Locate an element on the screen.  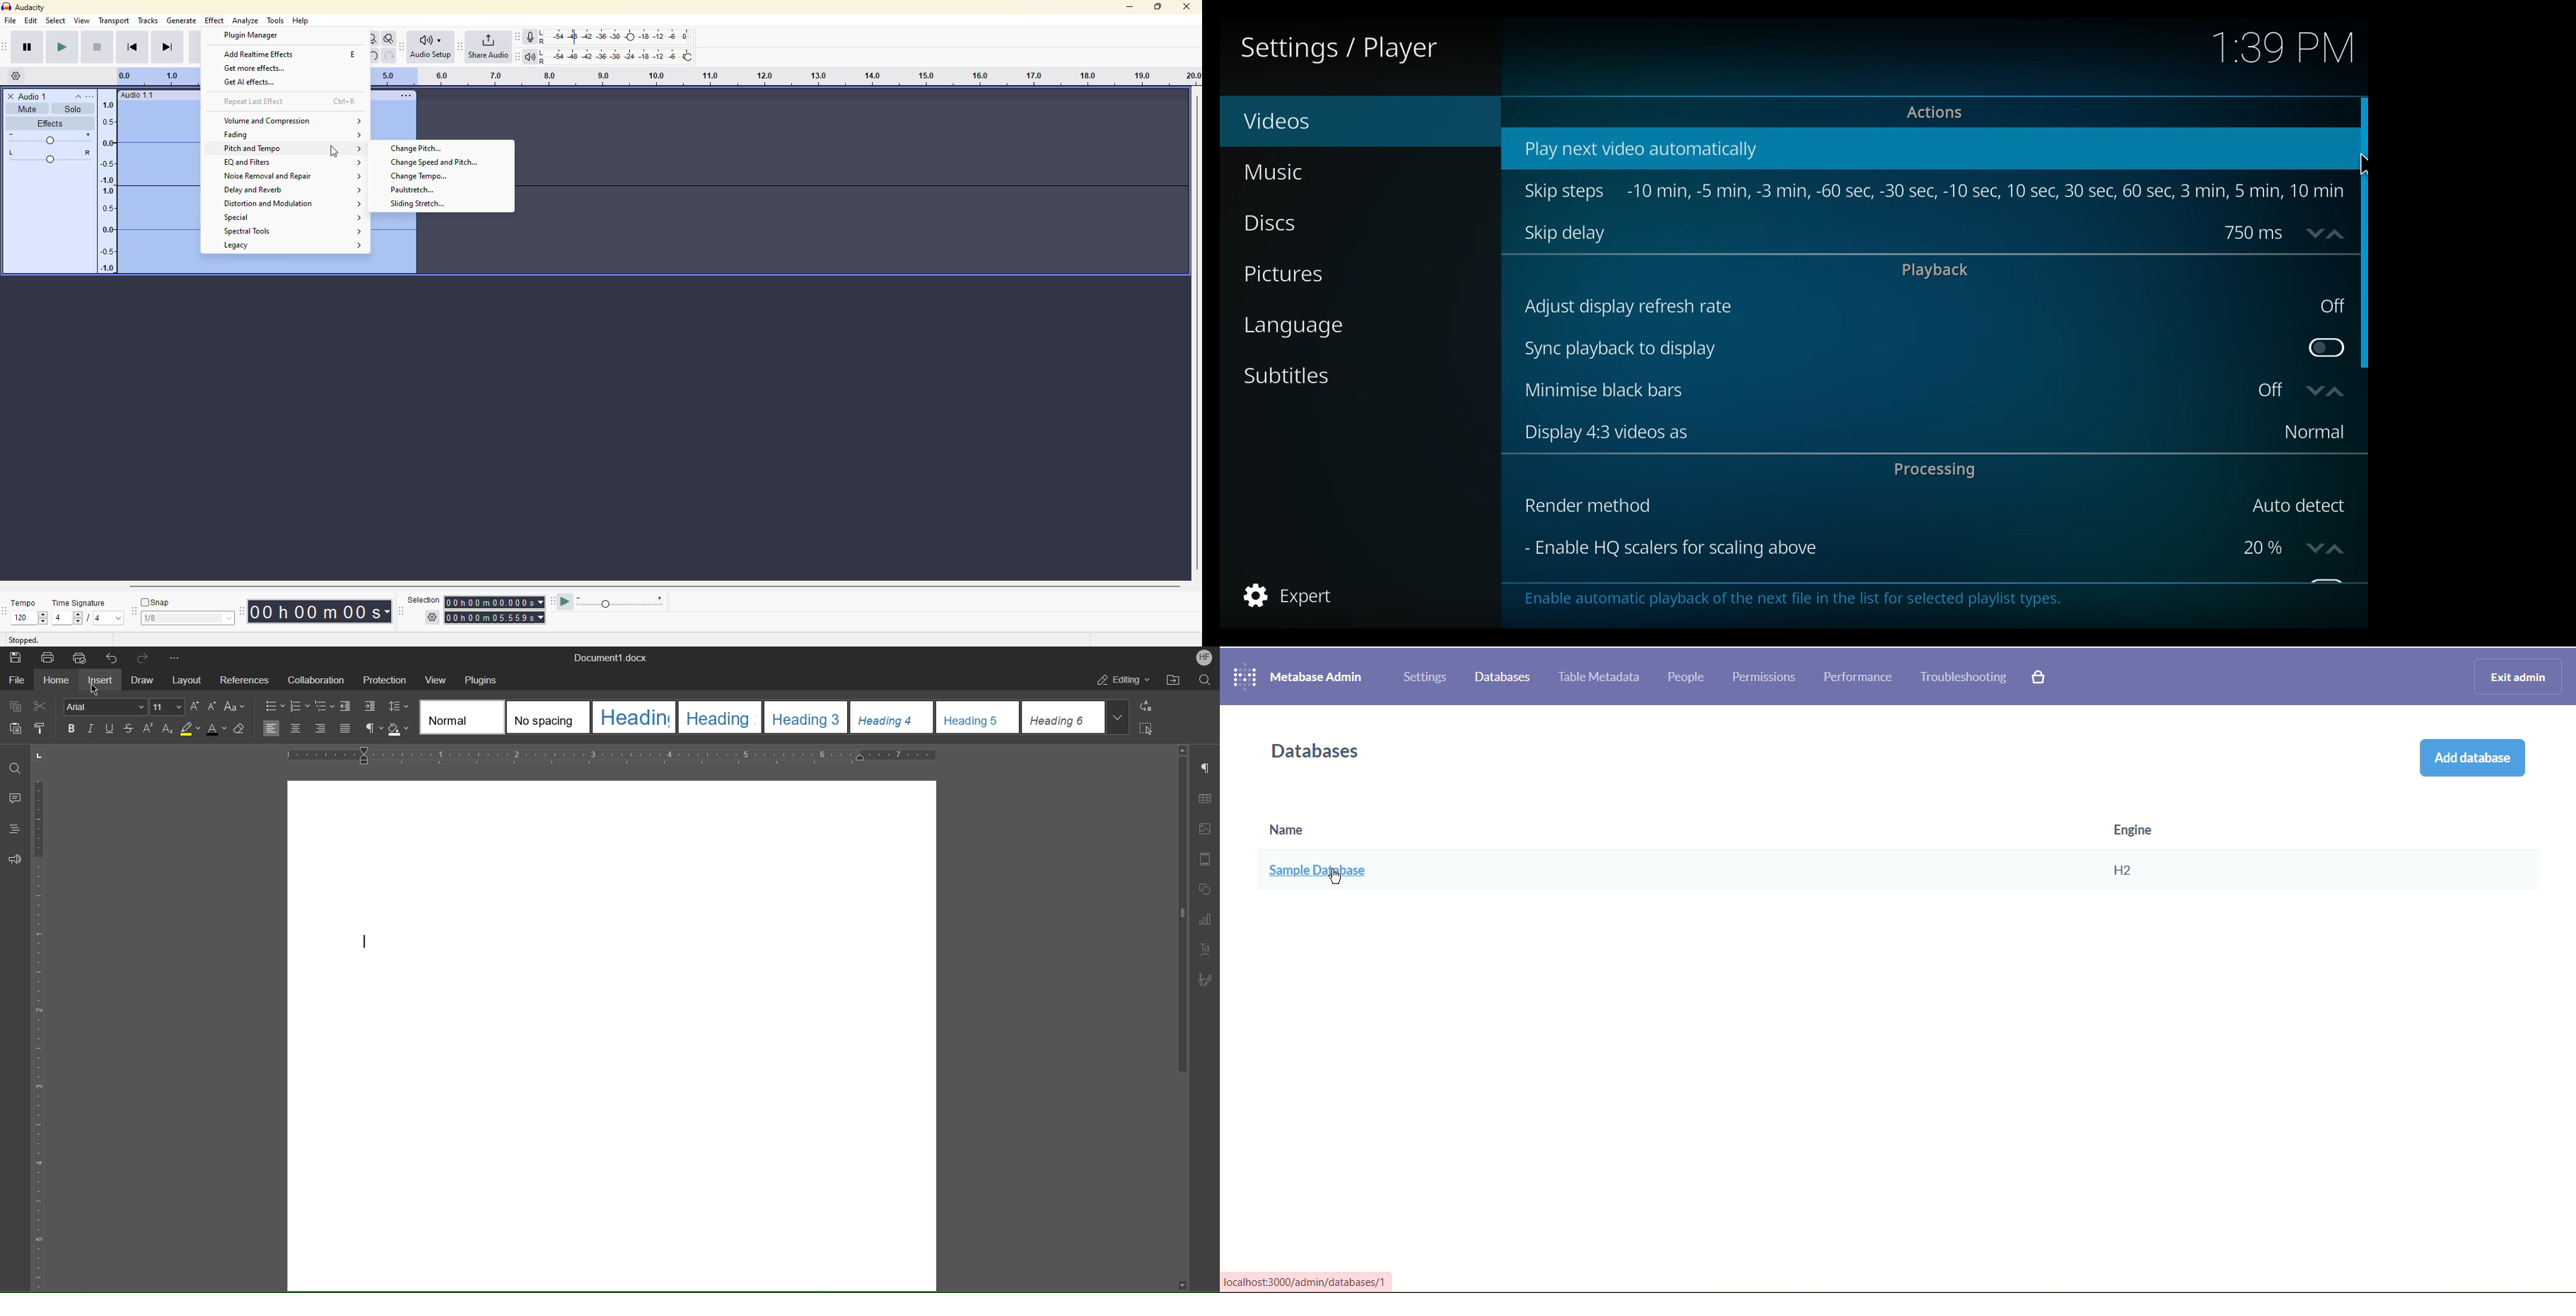
Toggle on or off is located at coordinates (2281, 391).